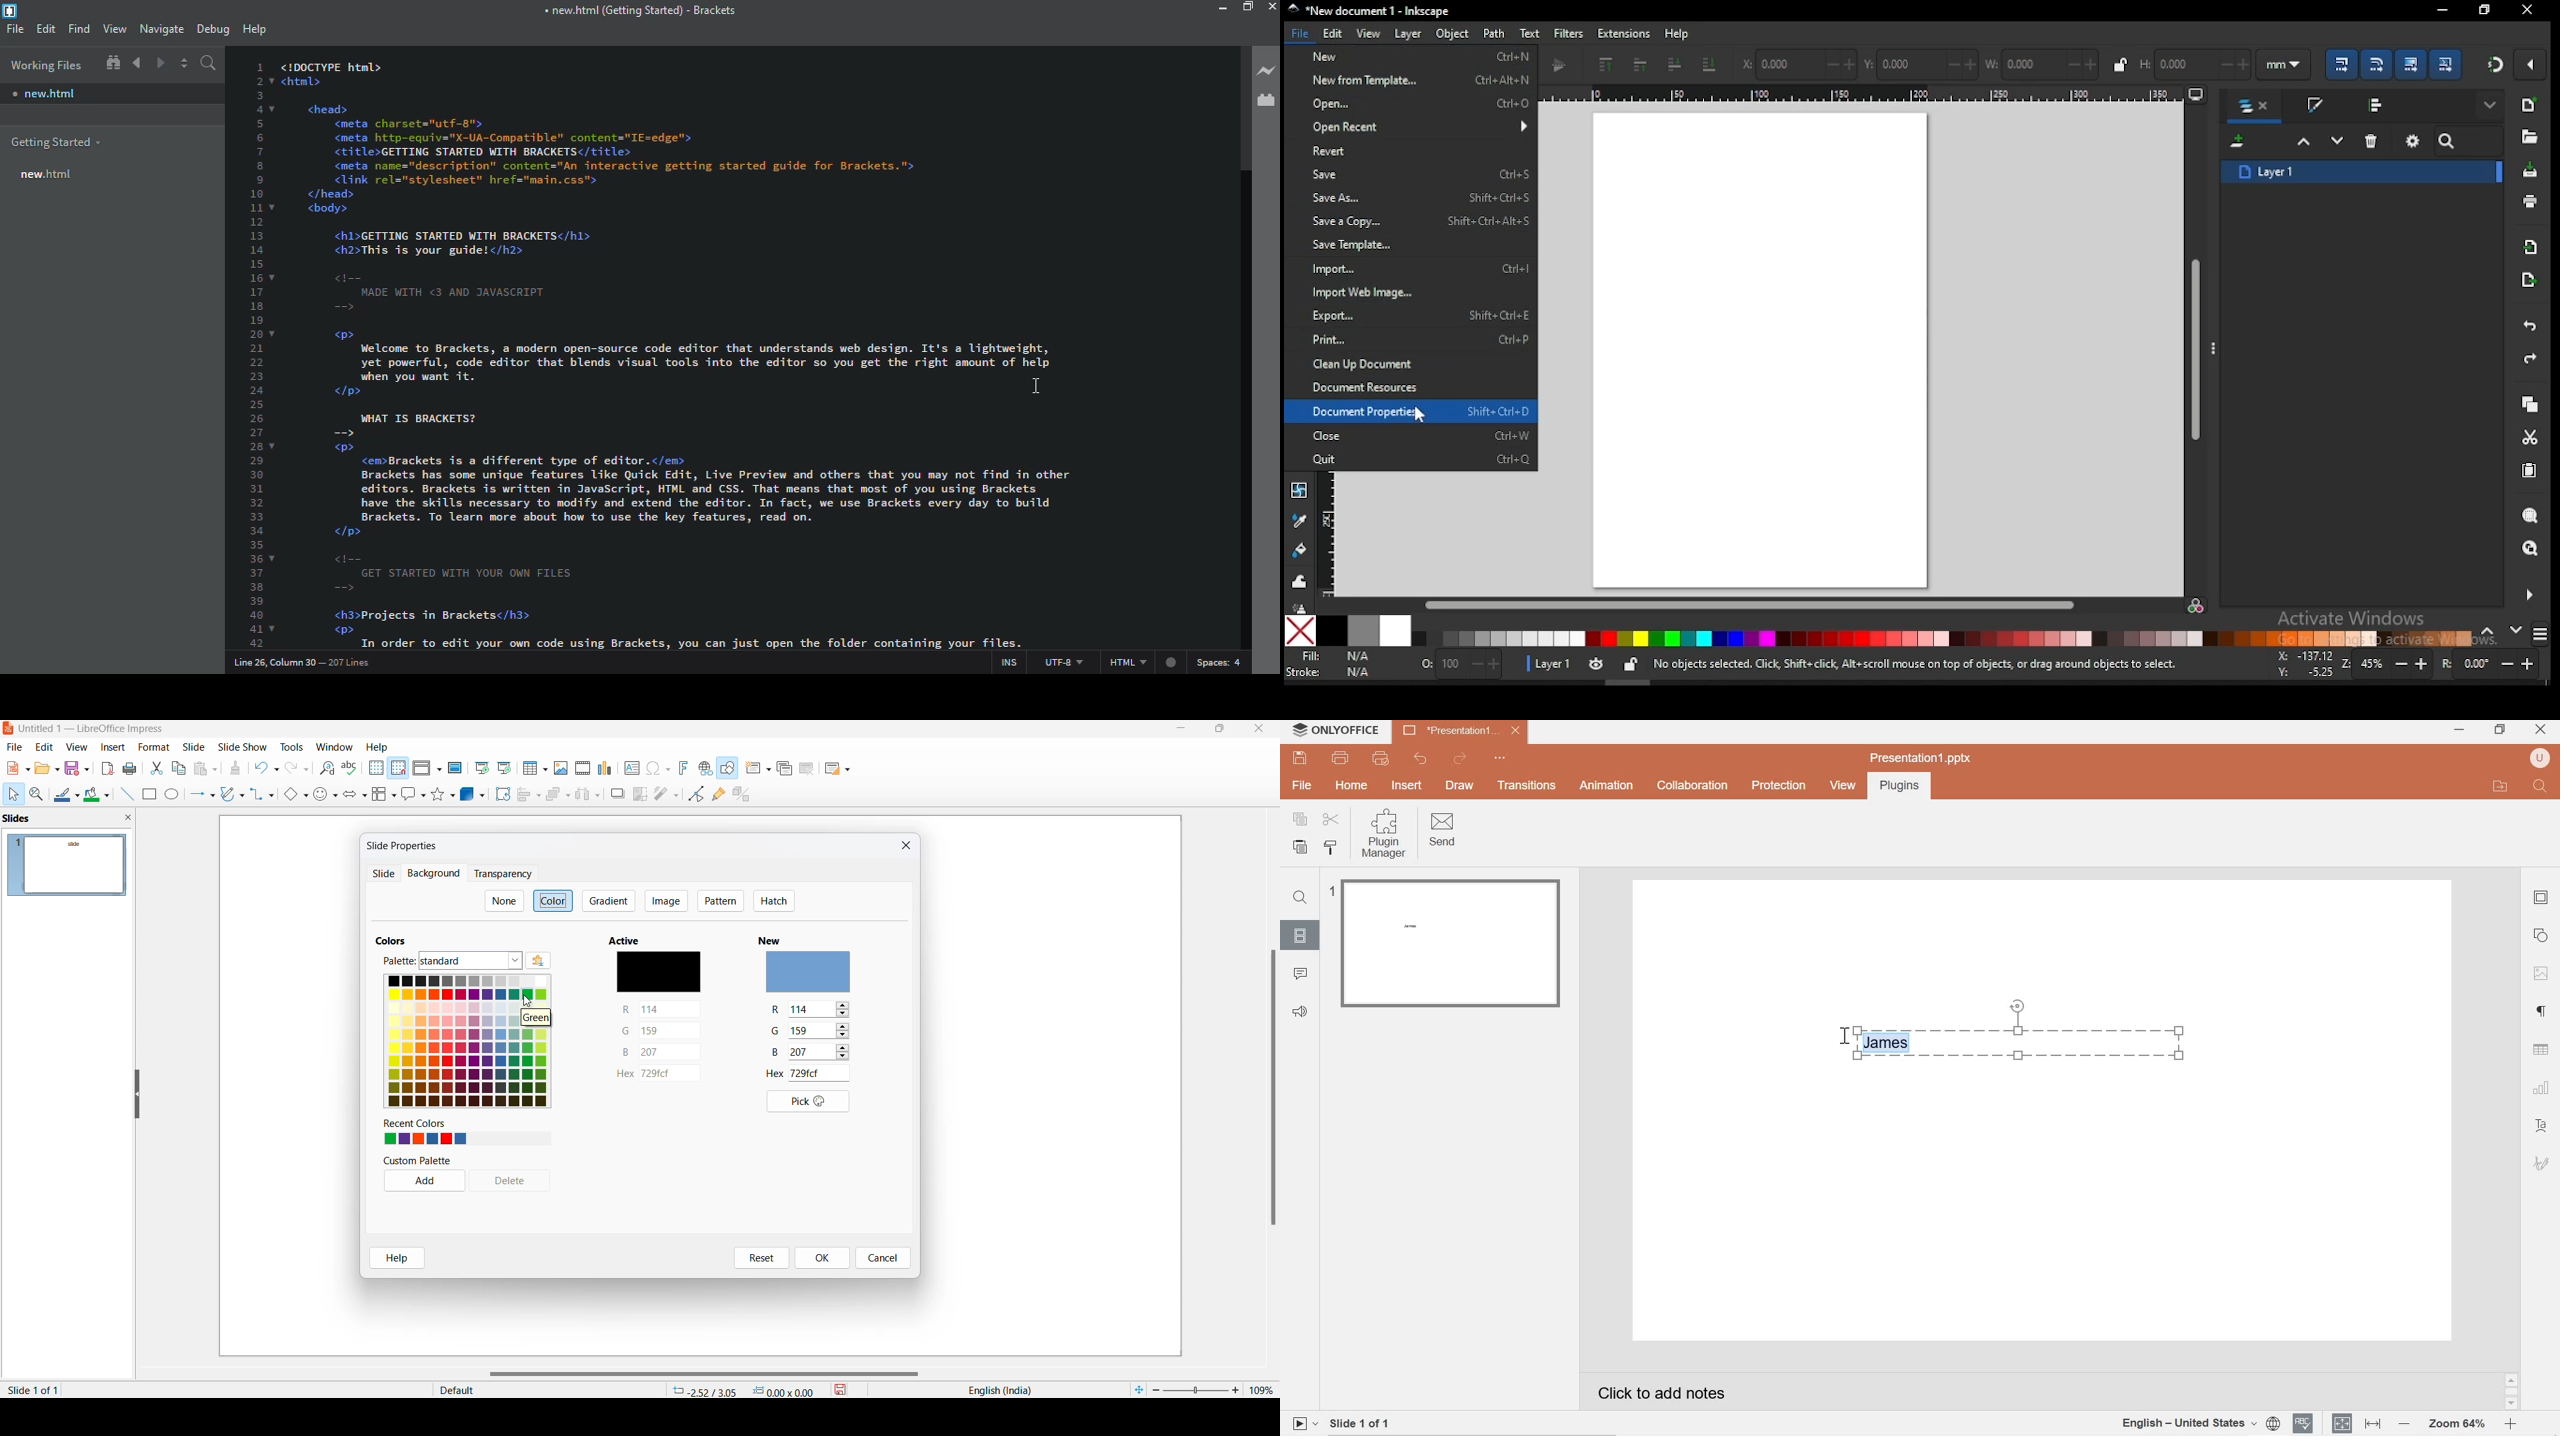 Image resolution: width=2576 pixels, height=1456 pixels. Describe the element at coordinates (606, 768) in the screenshot. I see `insert charts ` at that location.